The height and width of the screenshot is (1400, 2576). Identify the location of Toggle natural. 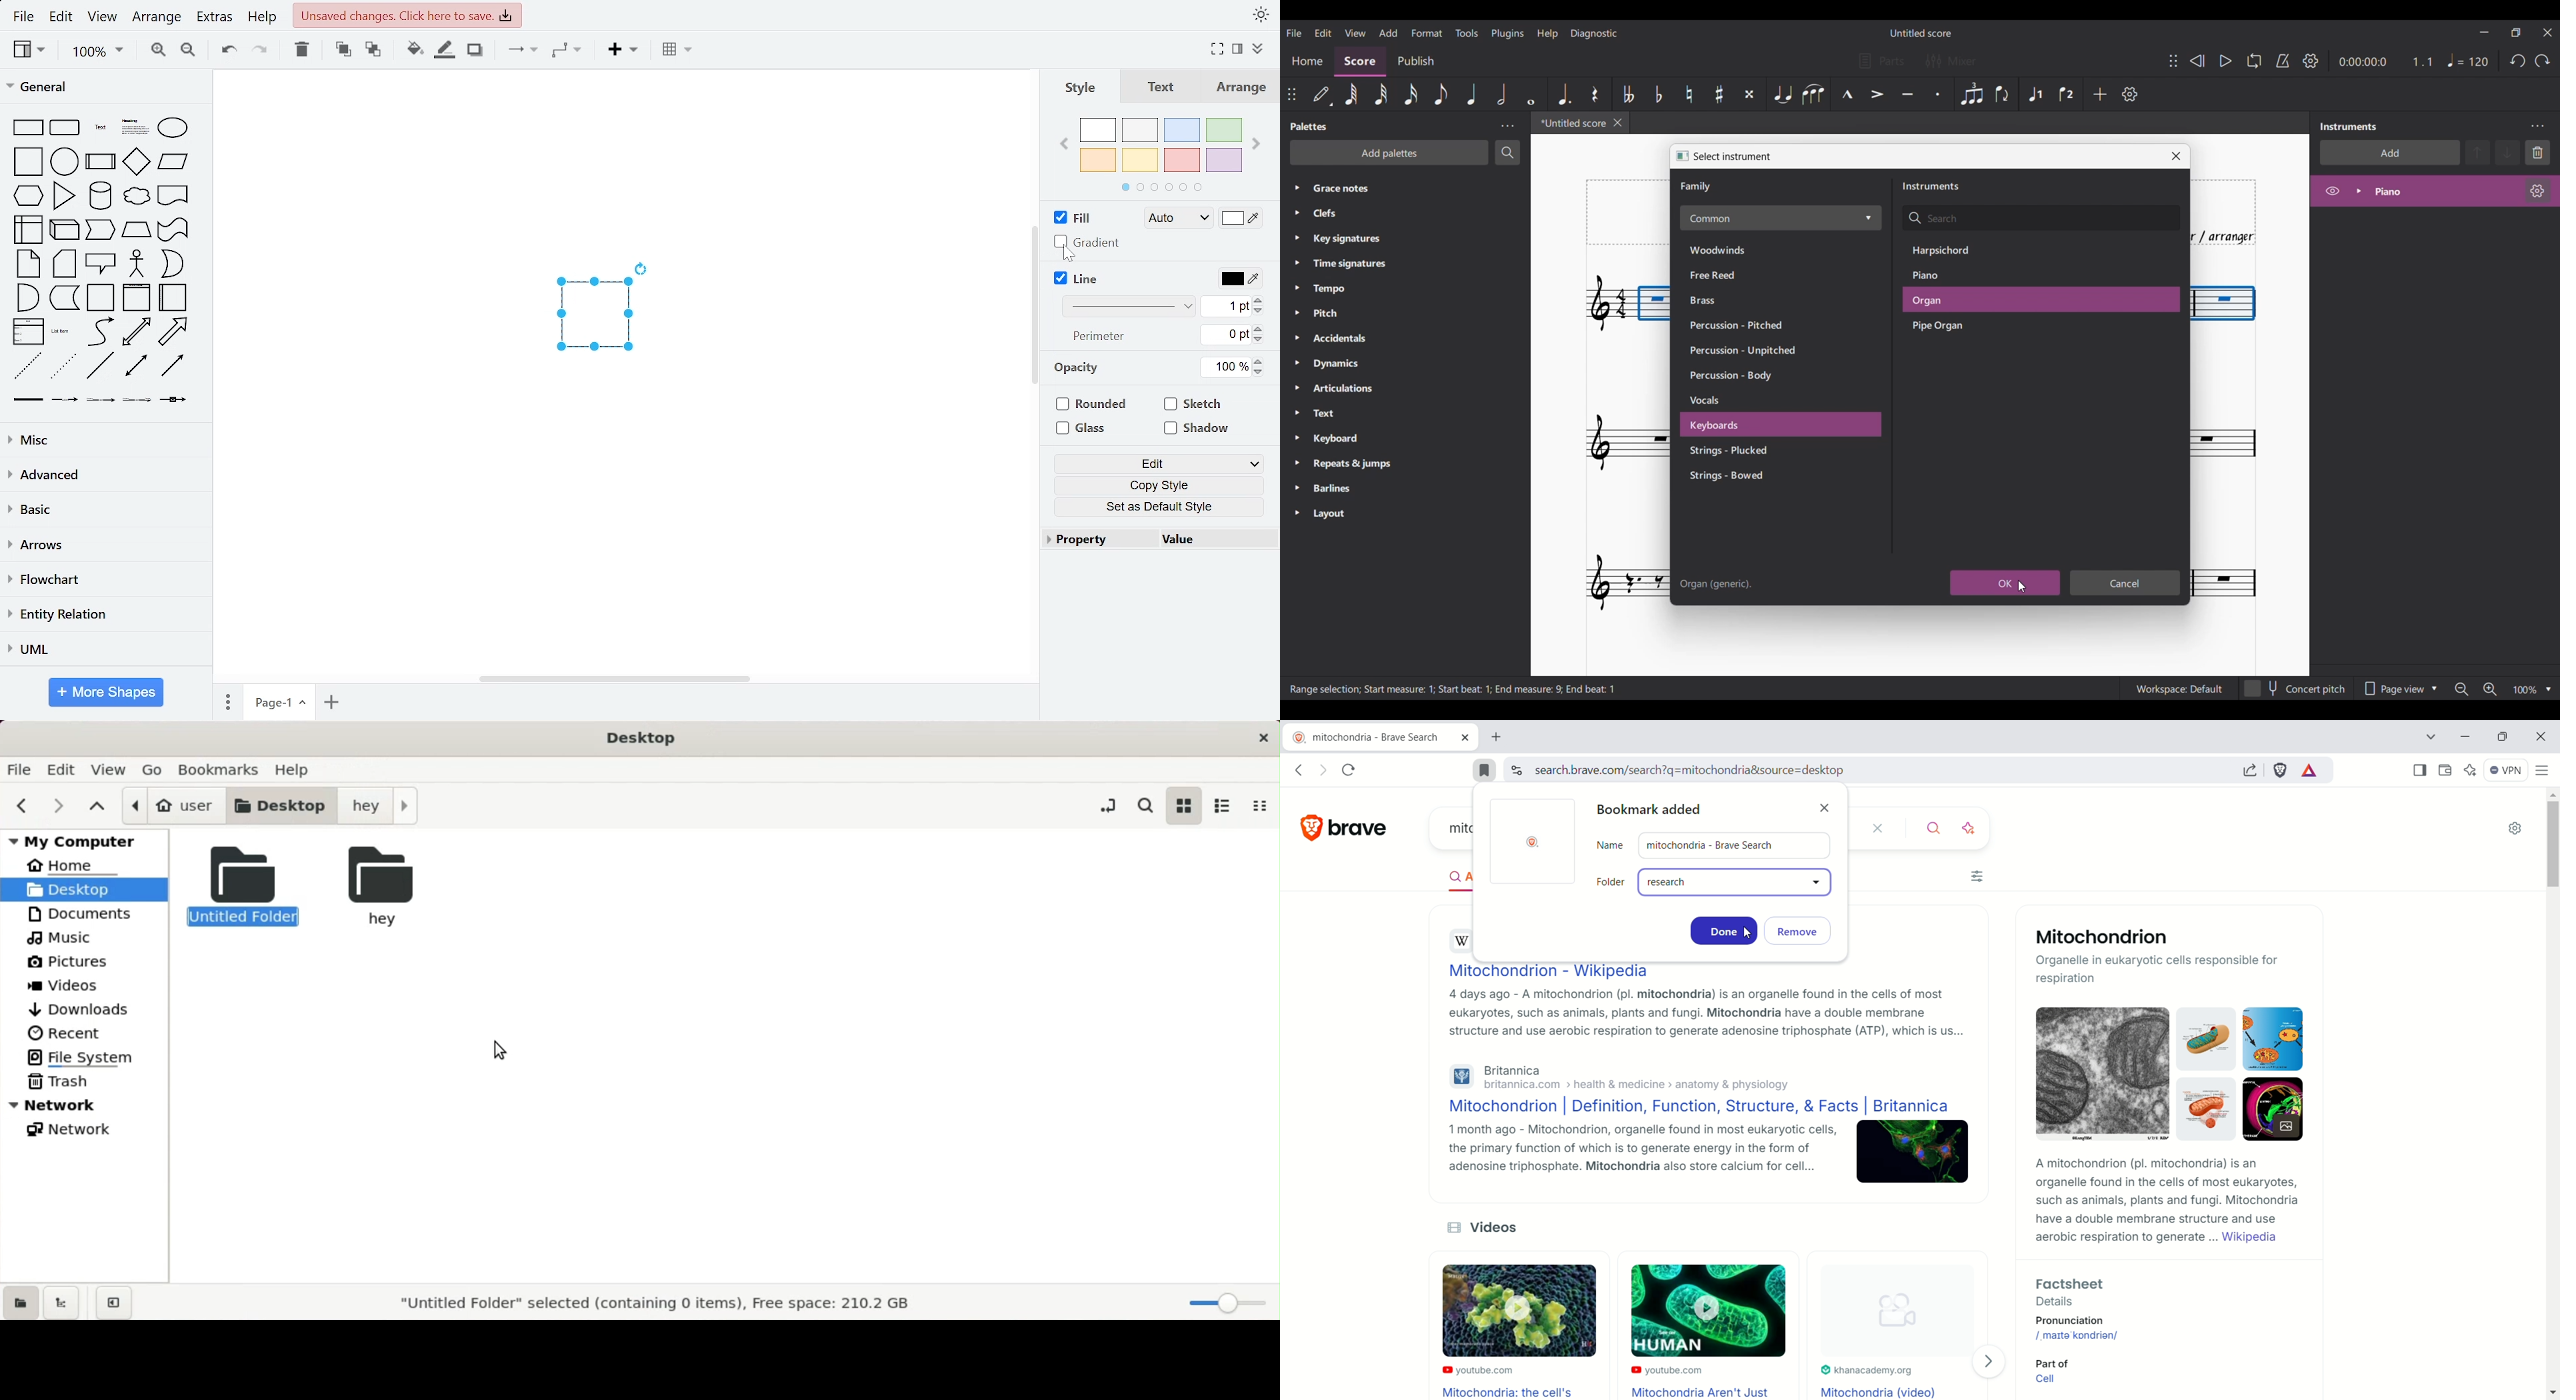
(1689, 94).